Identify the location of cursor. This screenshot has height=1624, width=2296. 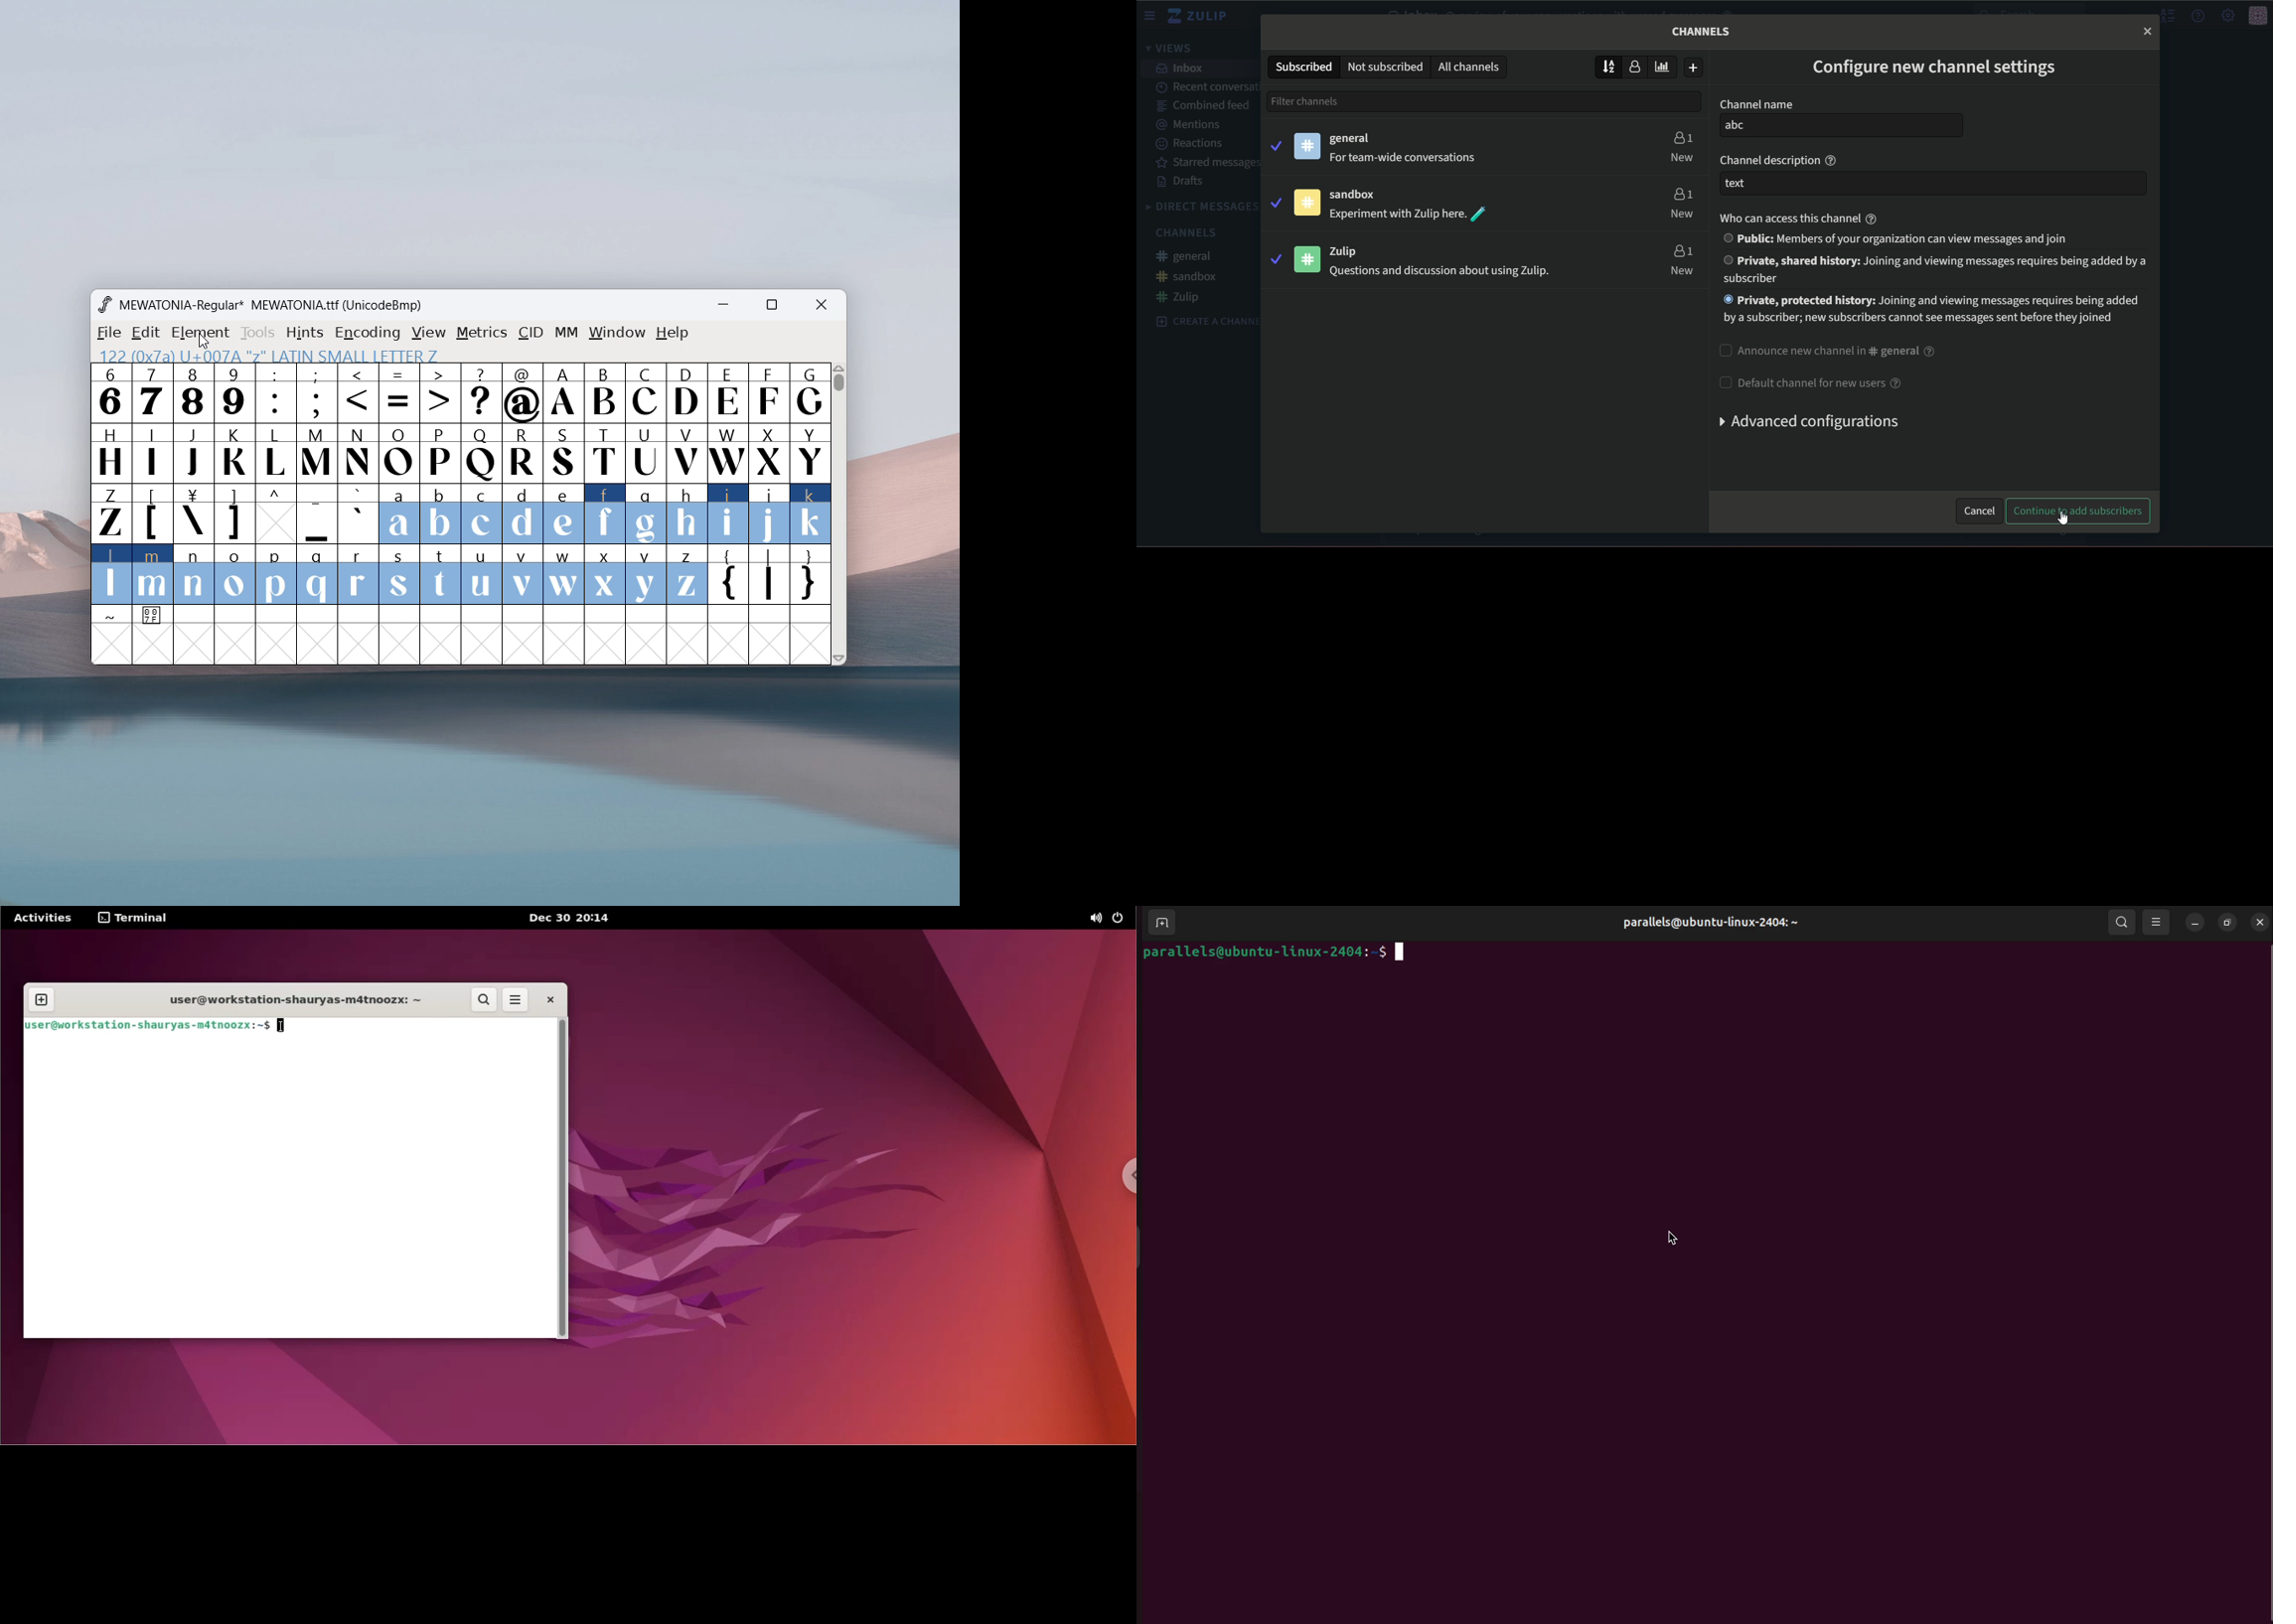
(286, 1027).